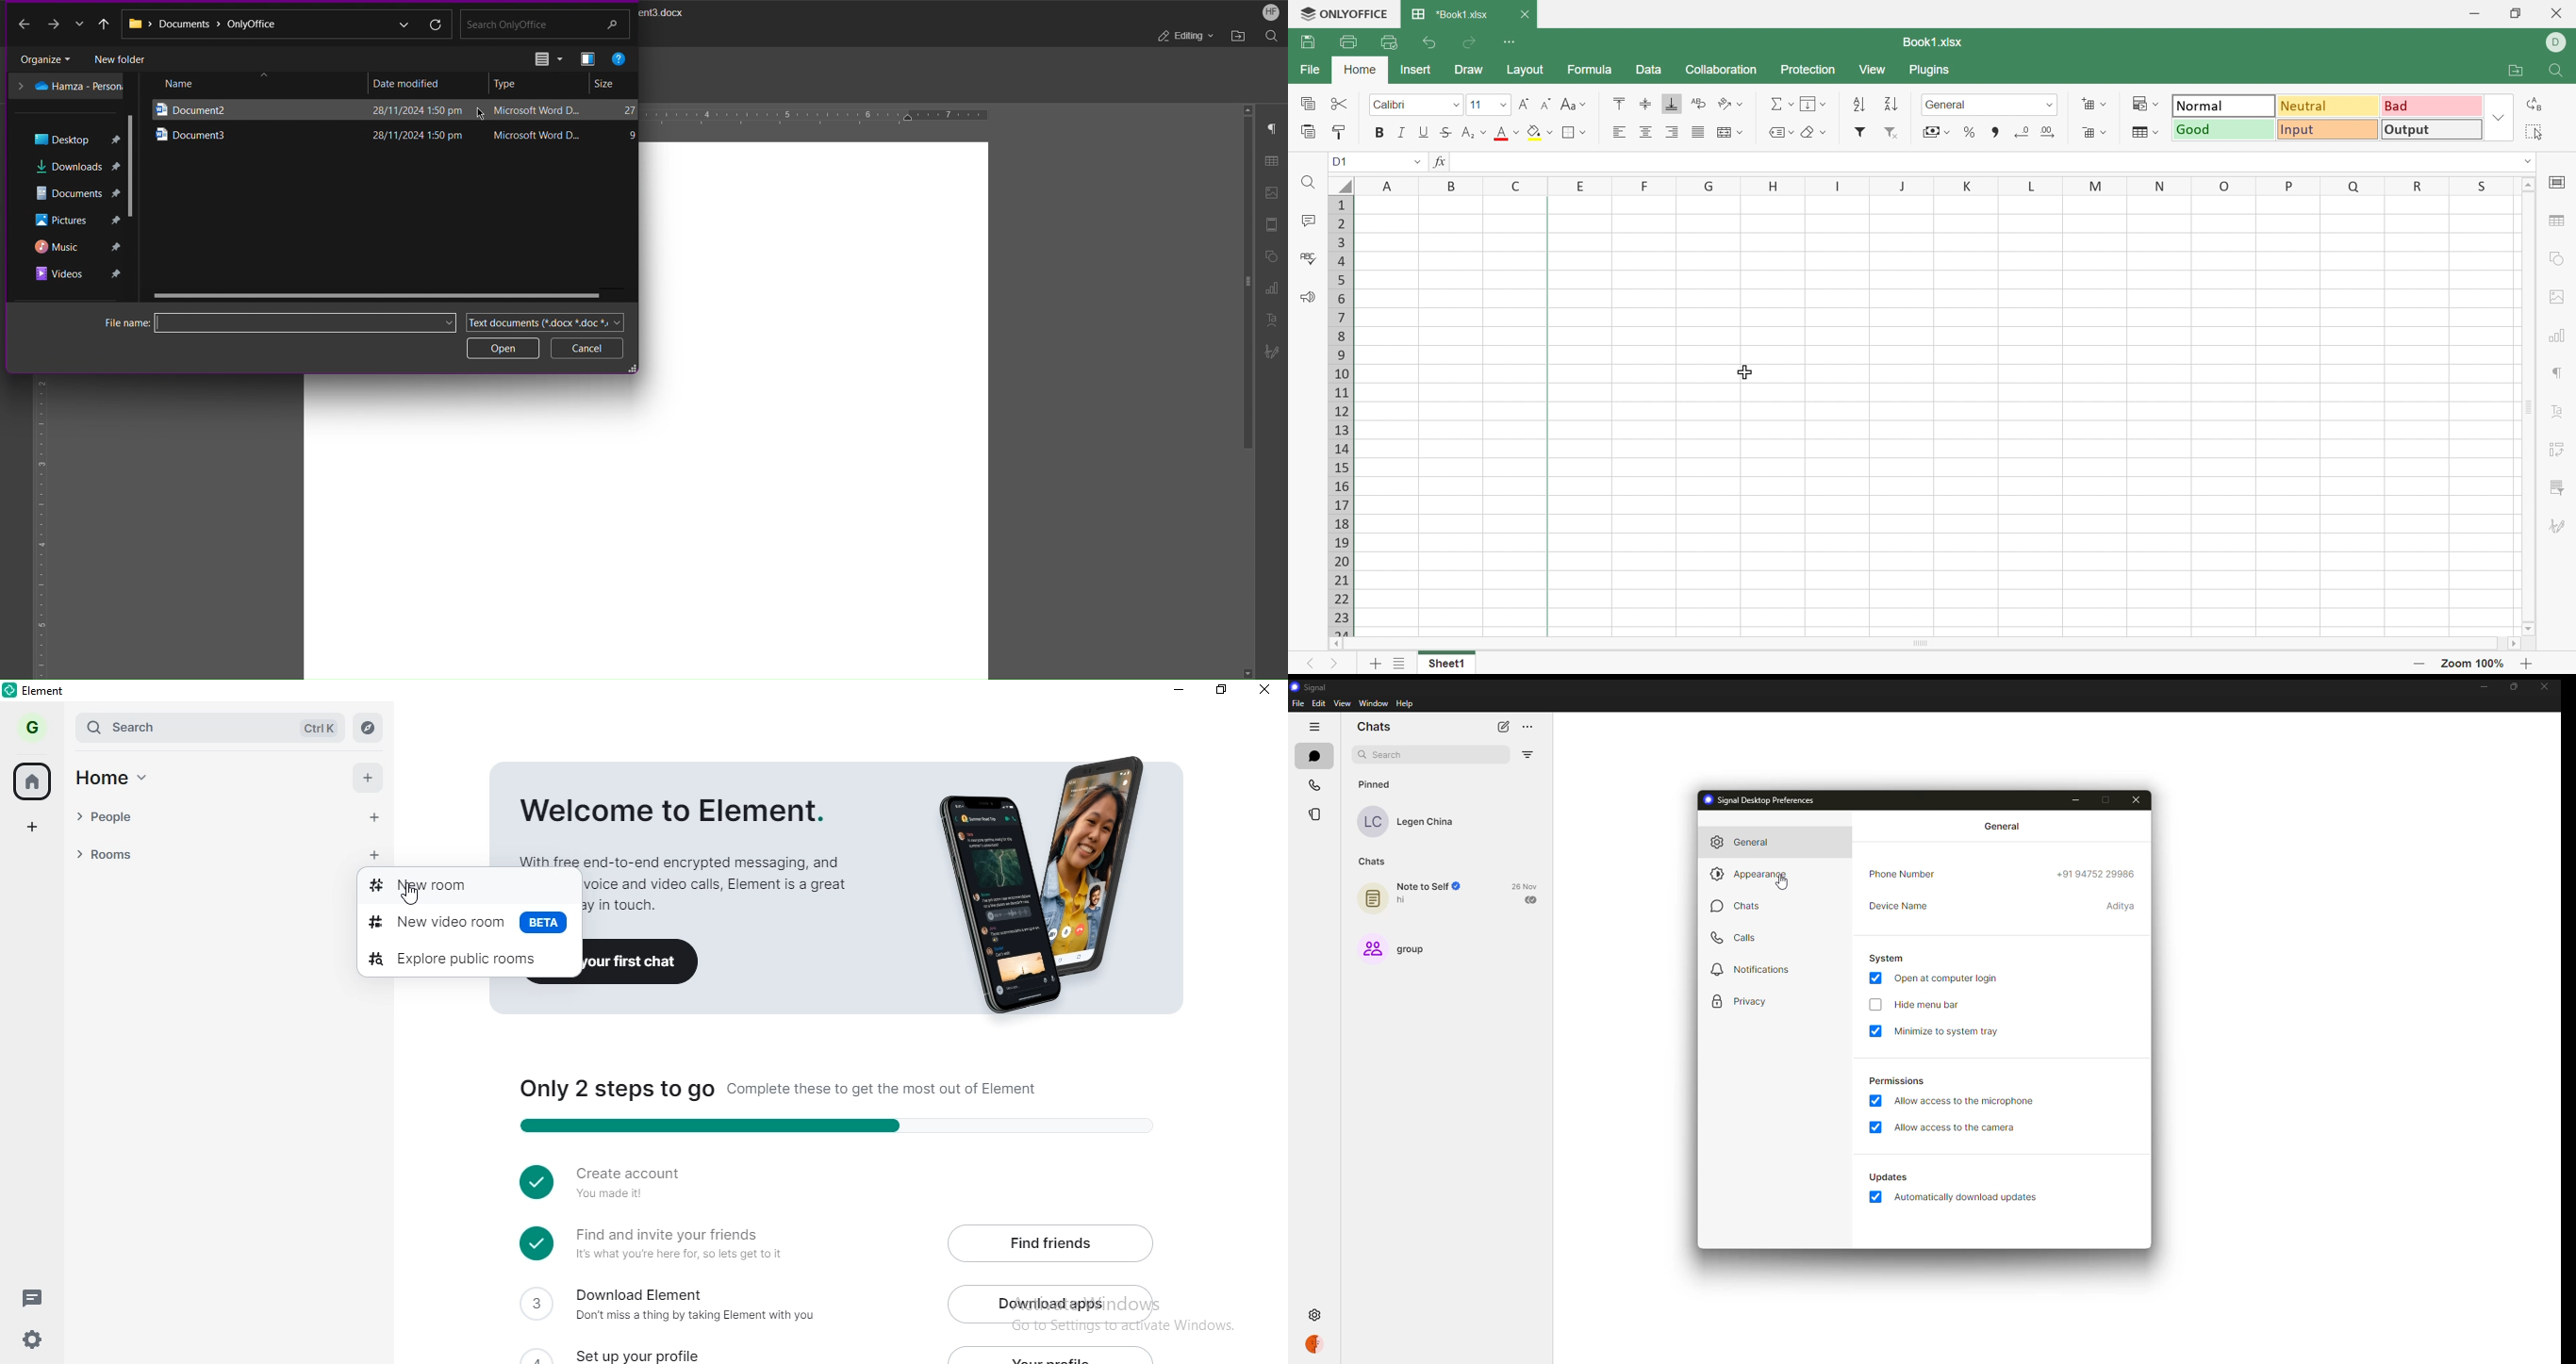 The image size is (2576, 1372). What do you see at coordinates (1309, 220) in the screenshot?
I see `Comments` at bounding box center [1309, 220].